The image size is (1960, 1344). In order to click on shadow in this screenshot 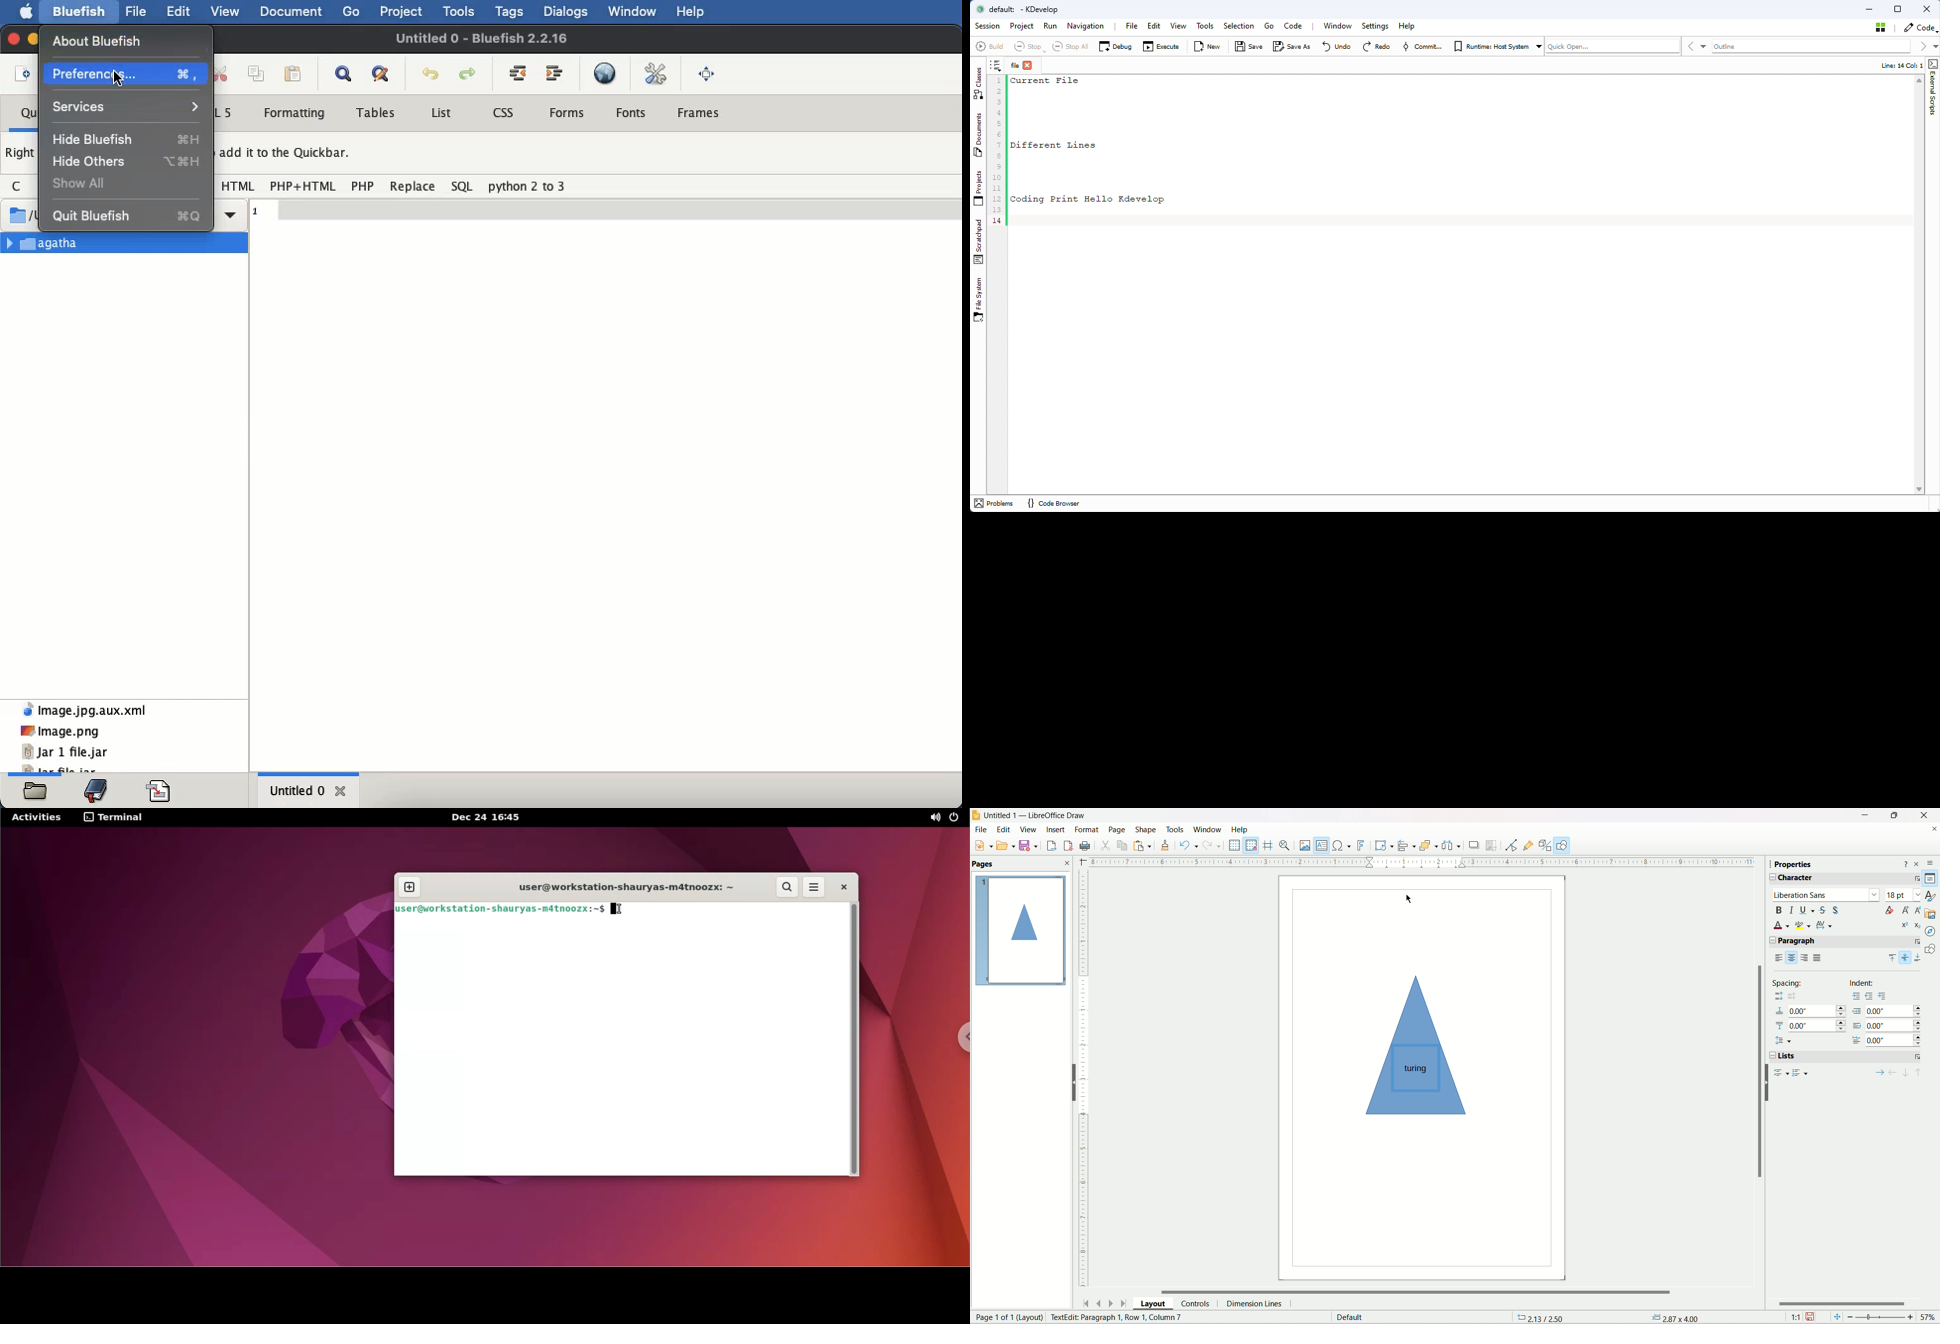, I will do `click(1837, 912)`.